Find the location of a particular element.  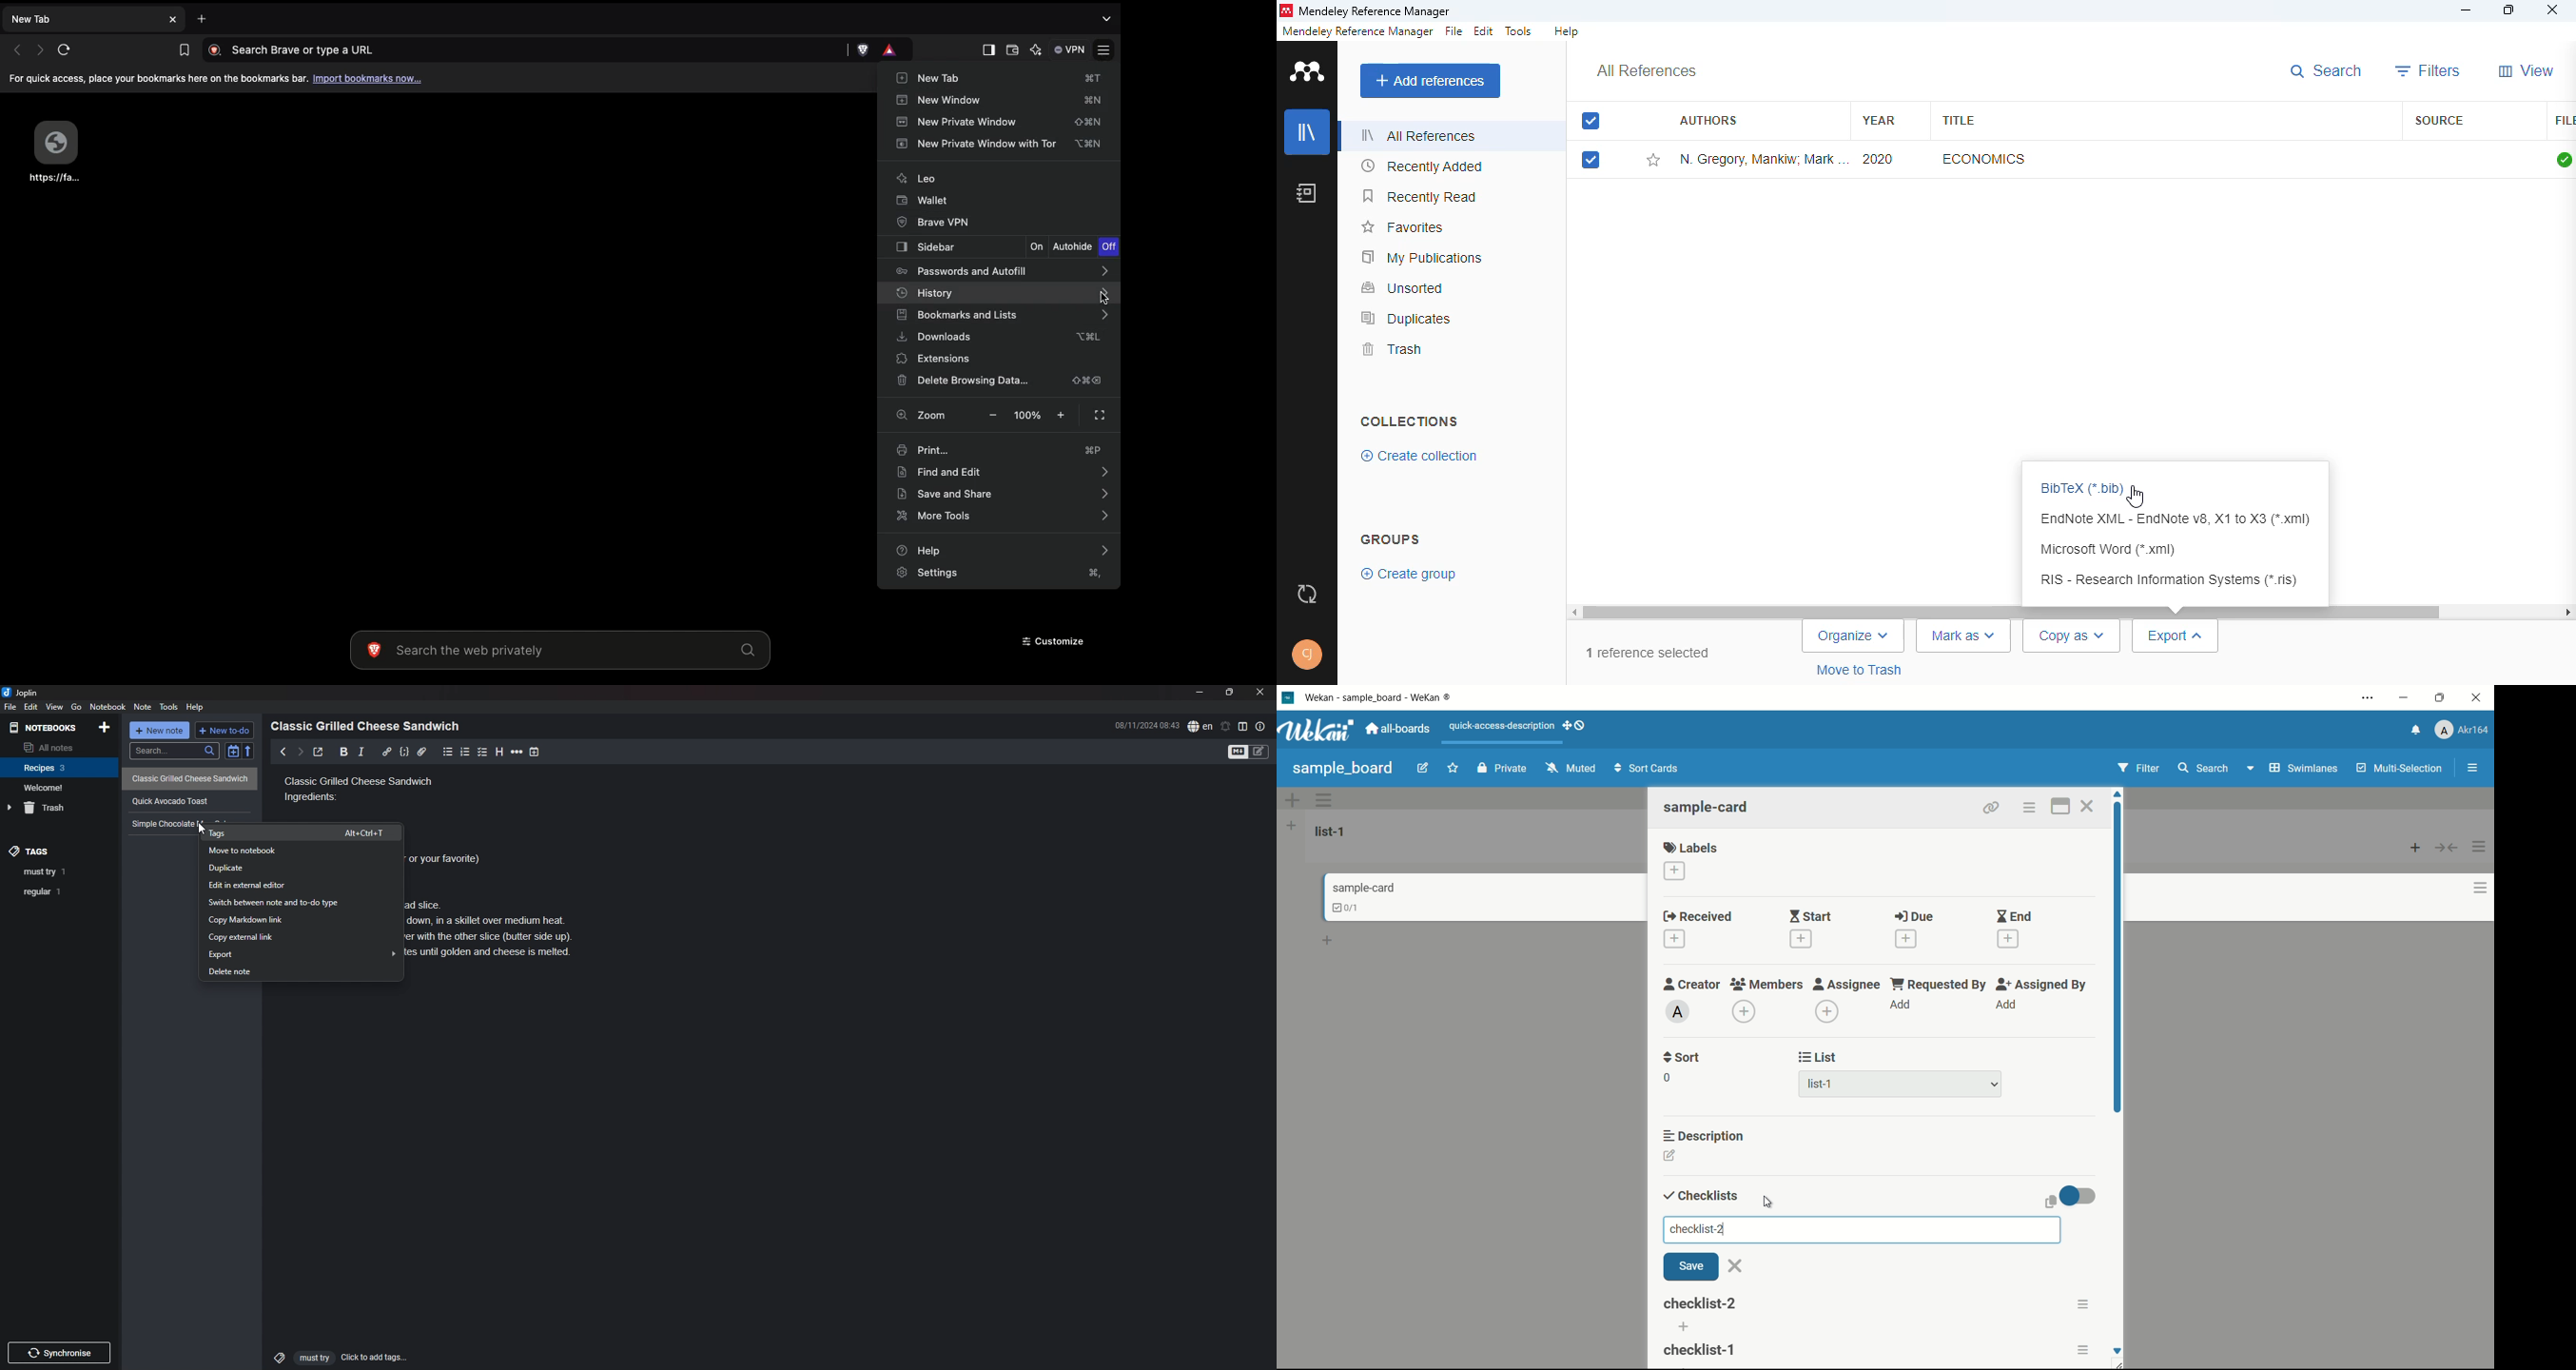

view is located at coordinates (2527, 70).